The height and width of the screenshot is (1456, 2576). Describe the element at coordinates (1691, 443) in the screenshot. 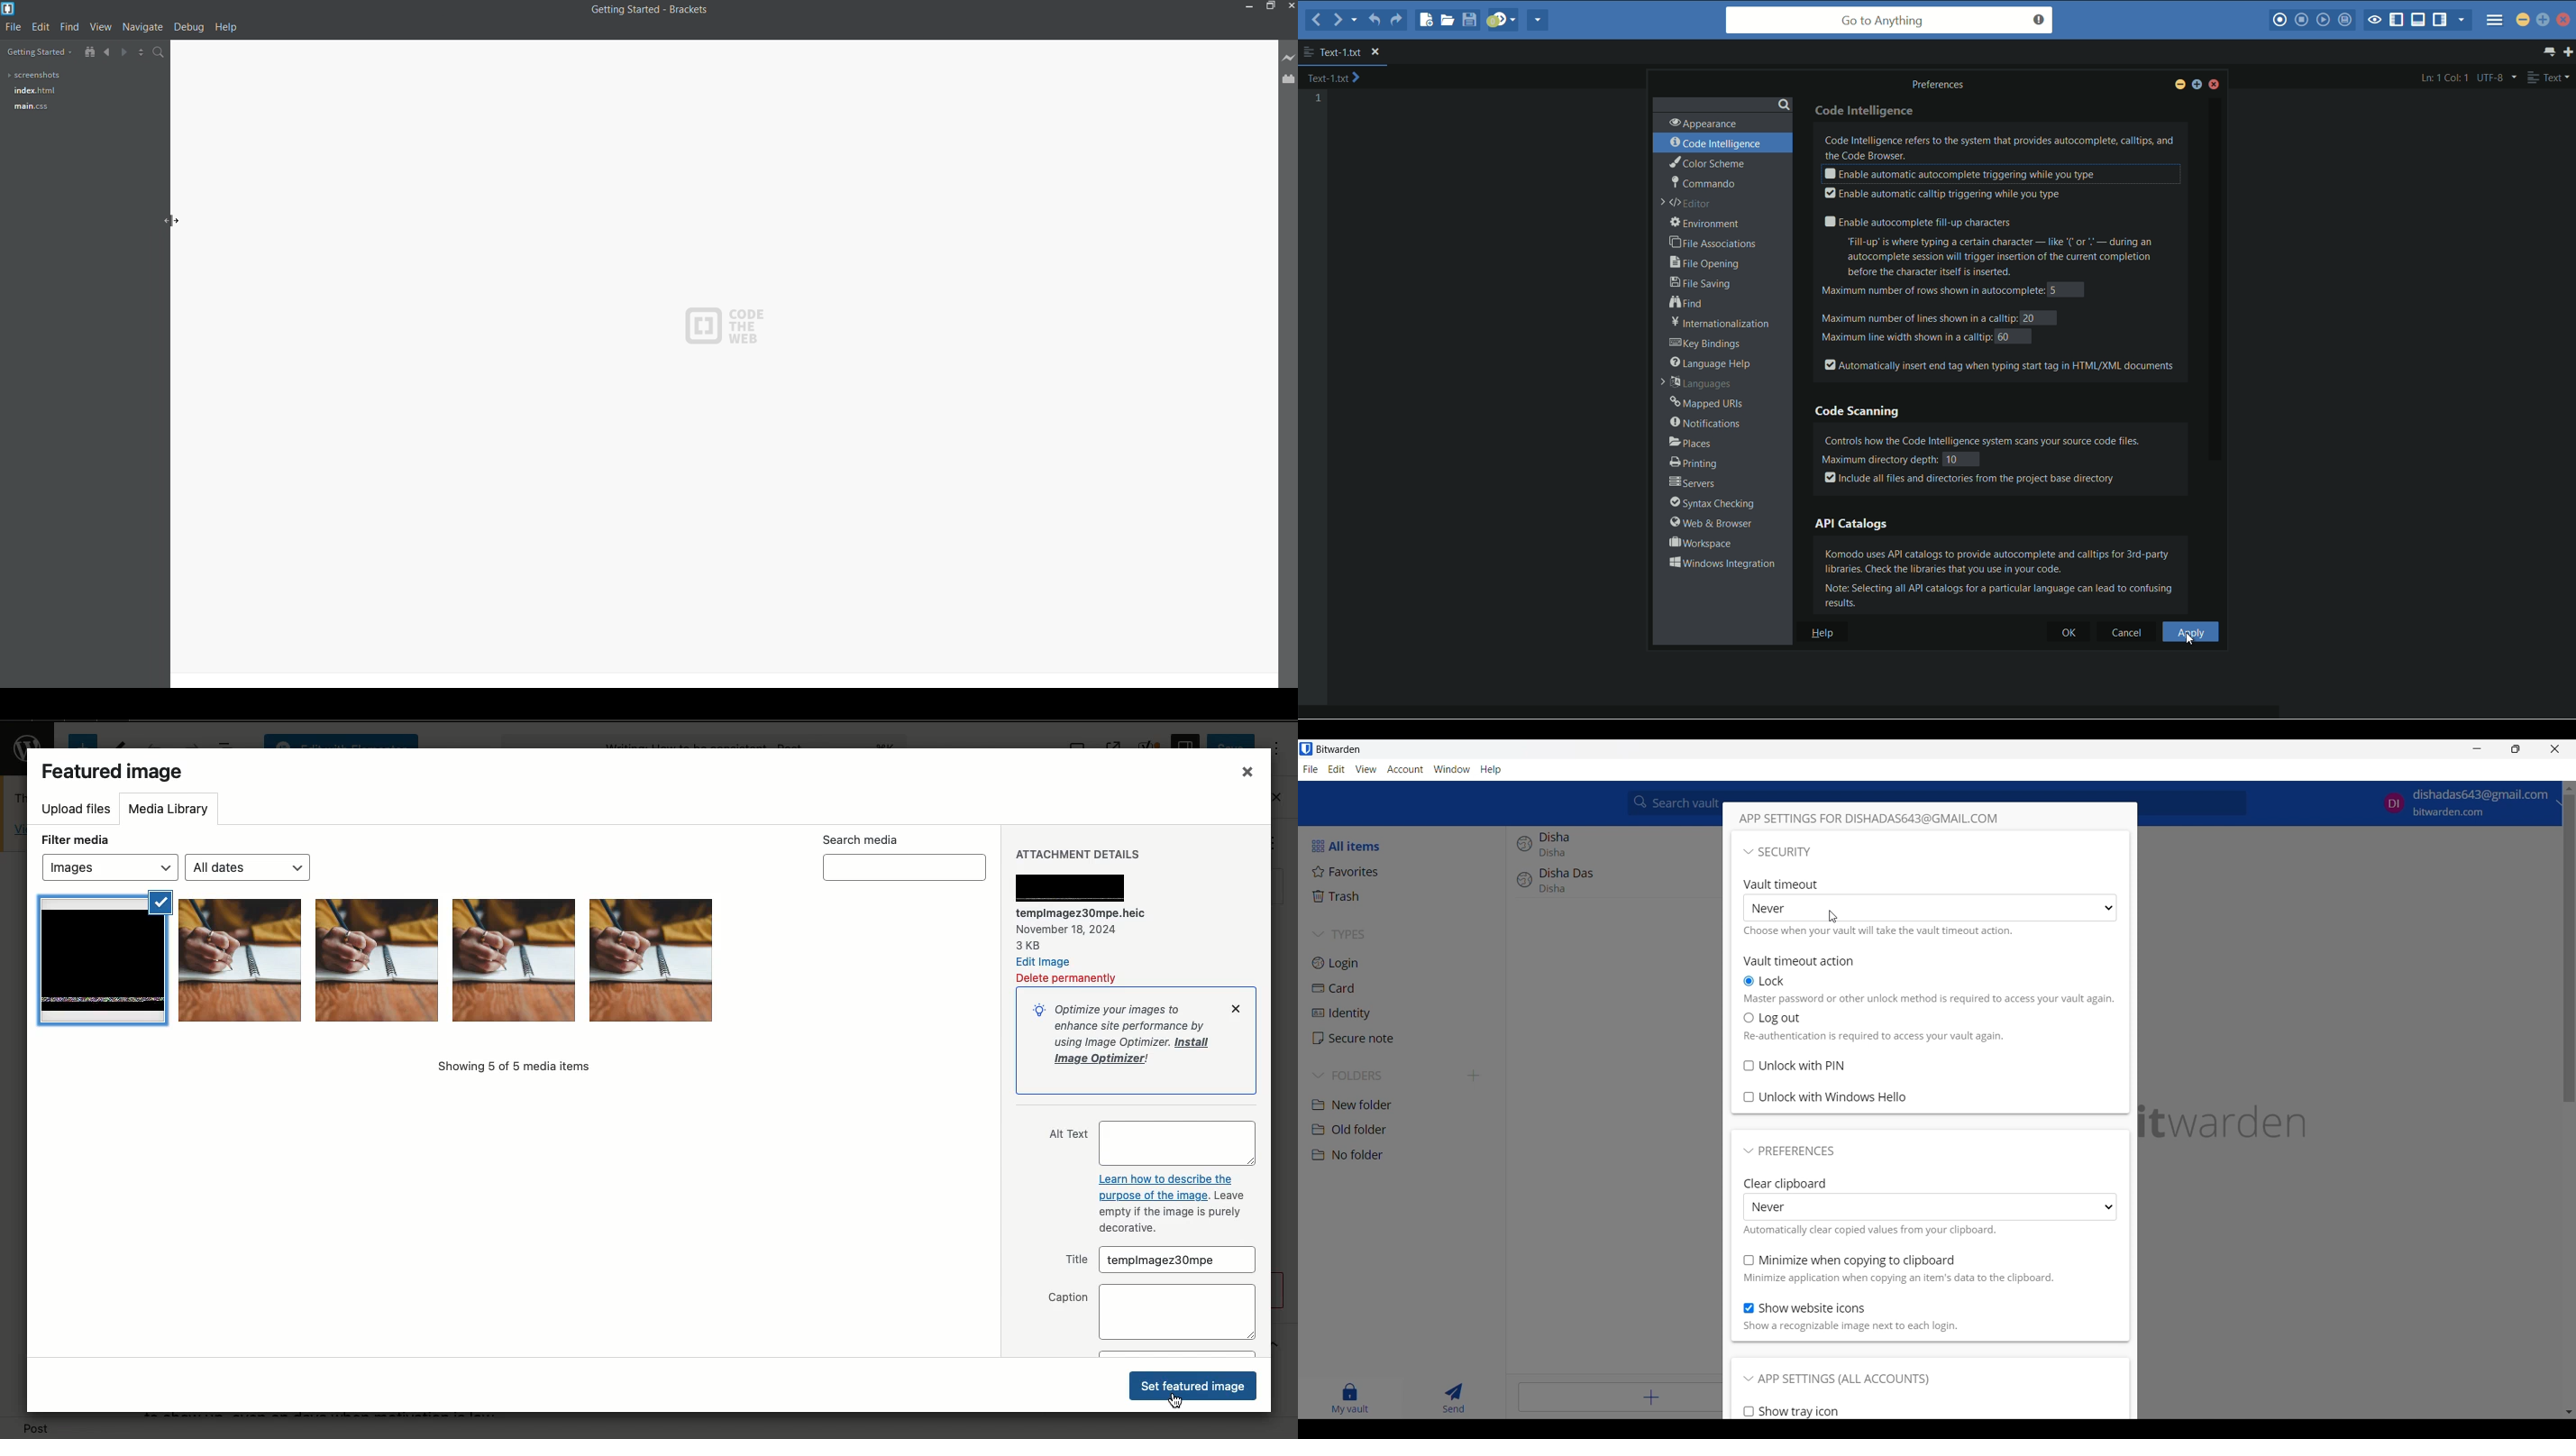

I see `places` at that location.